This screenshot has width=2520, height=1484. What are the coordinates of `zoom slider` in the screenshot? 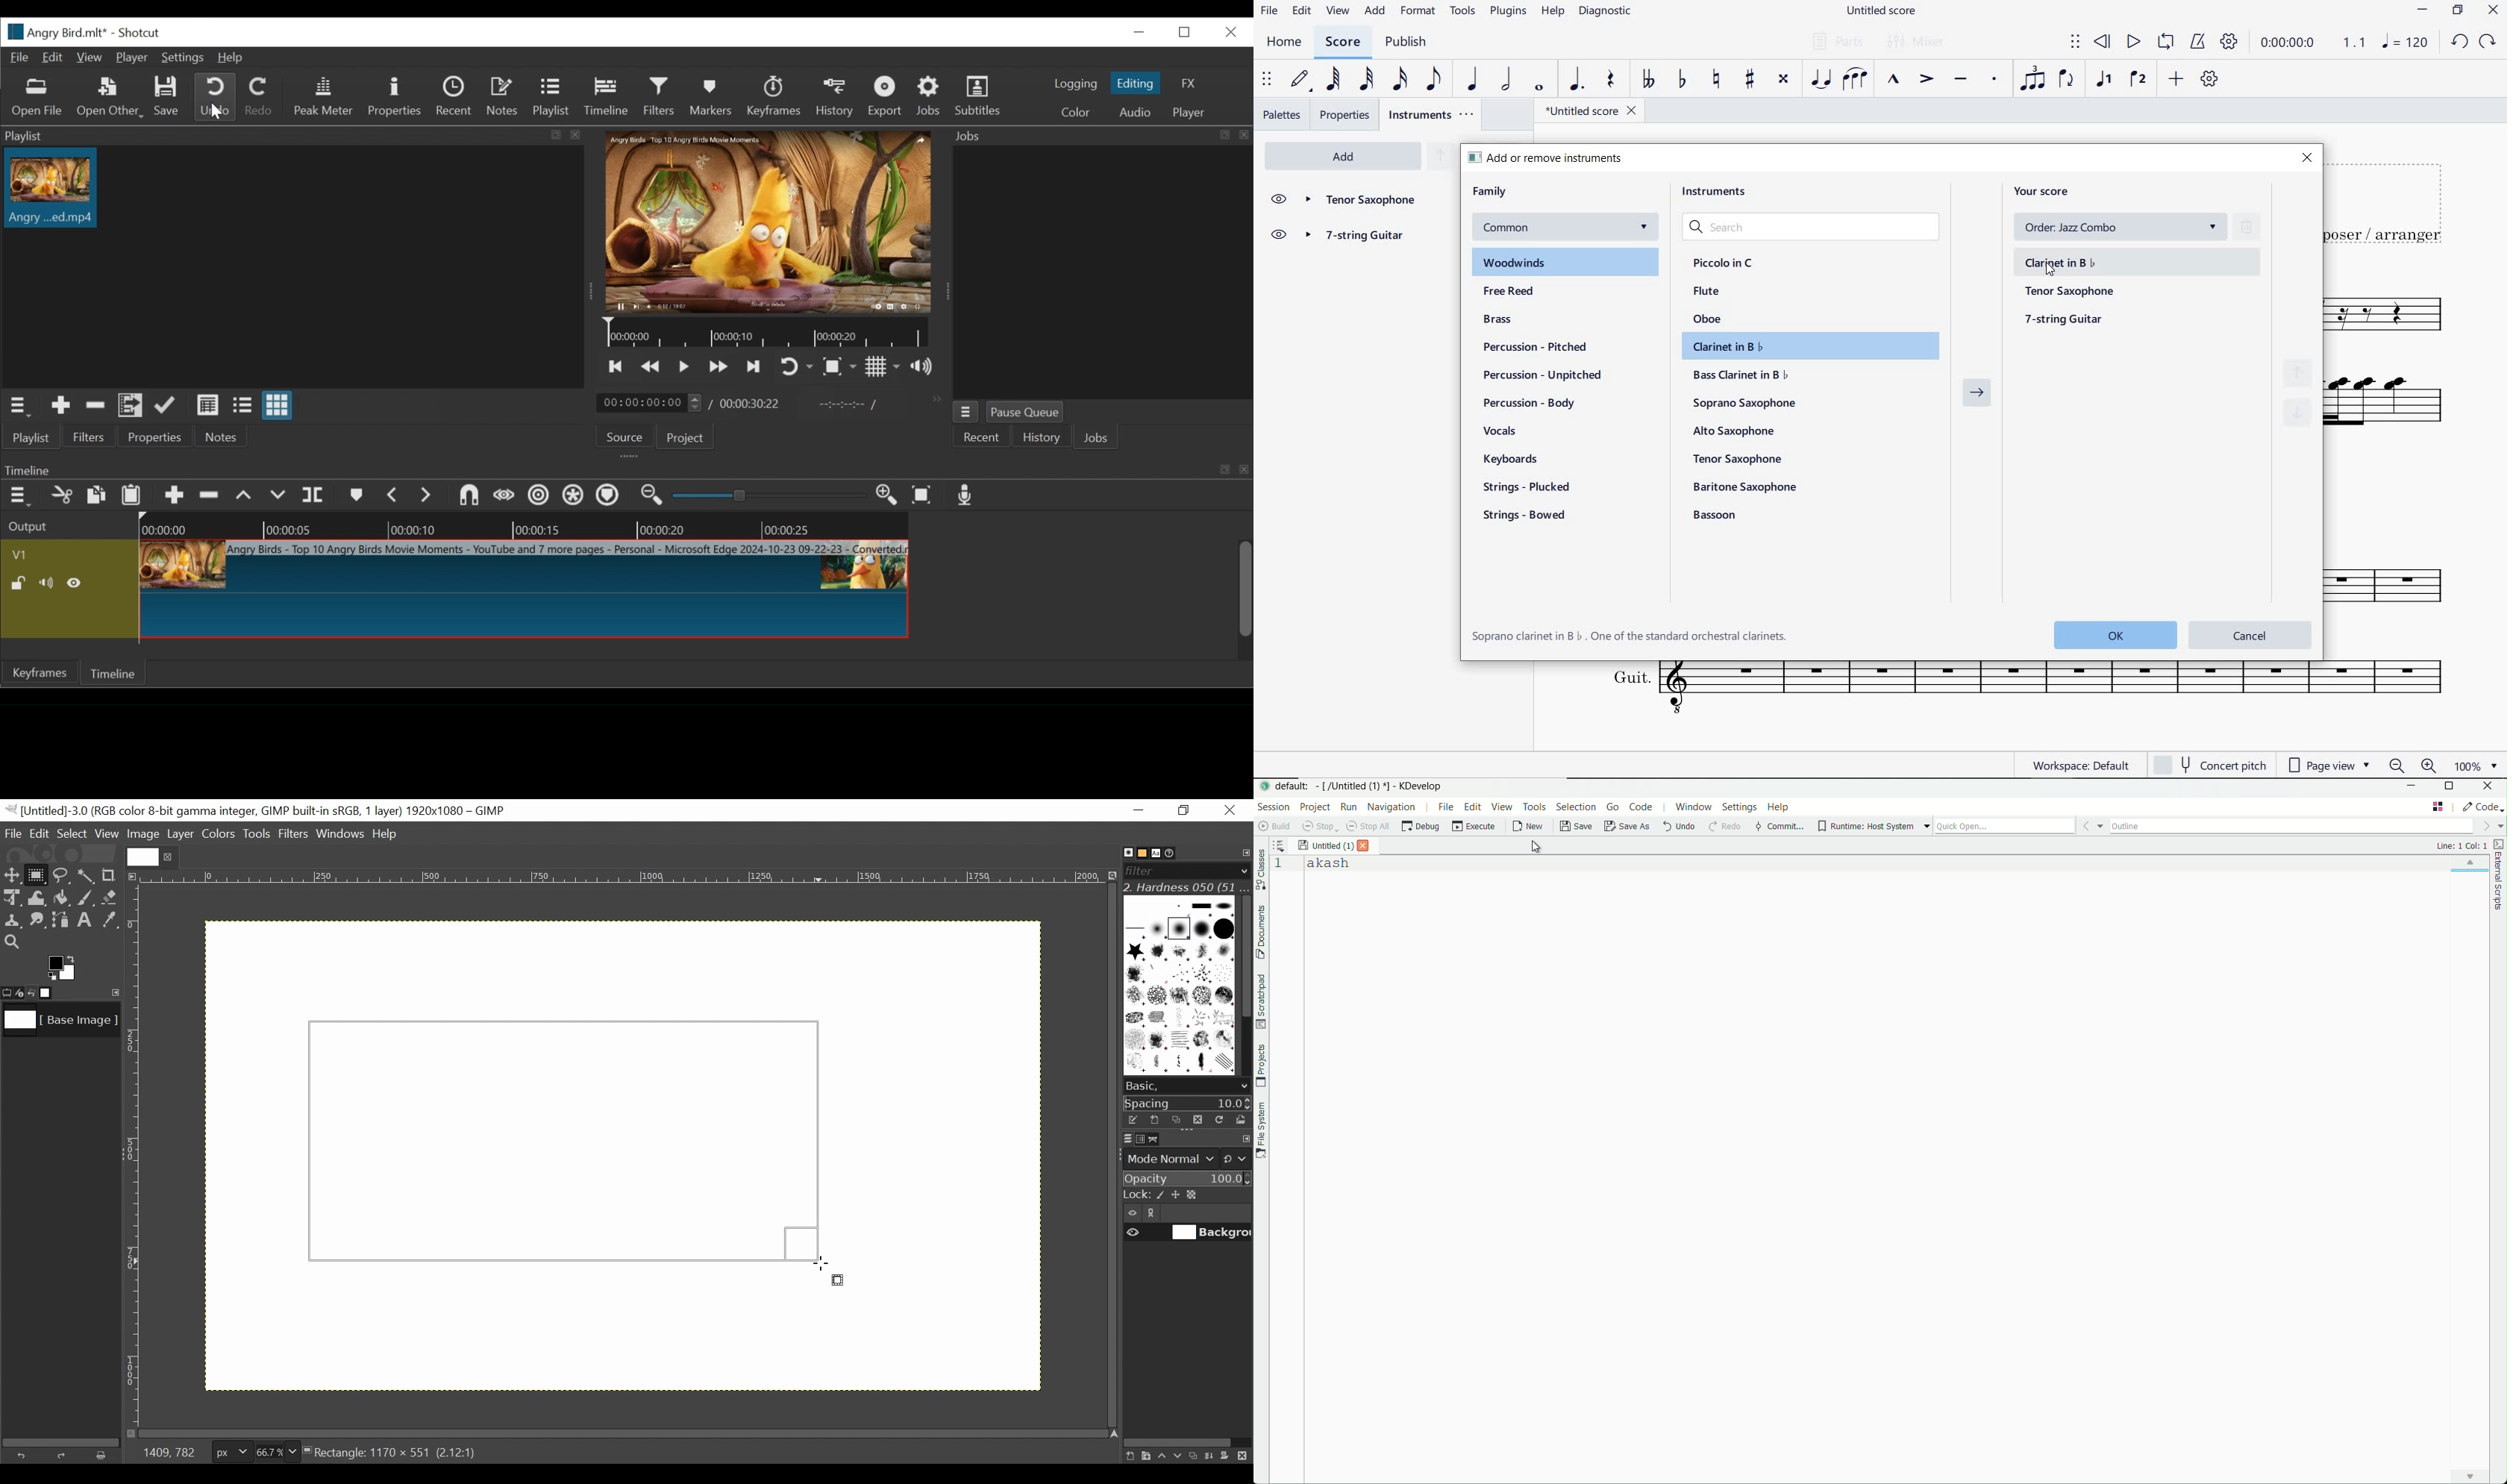 It's located at (766, 497).